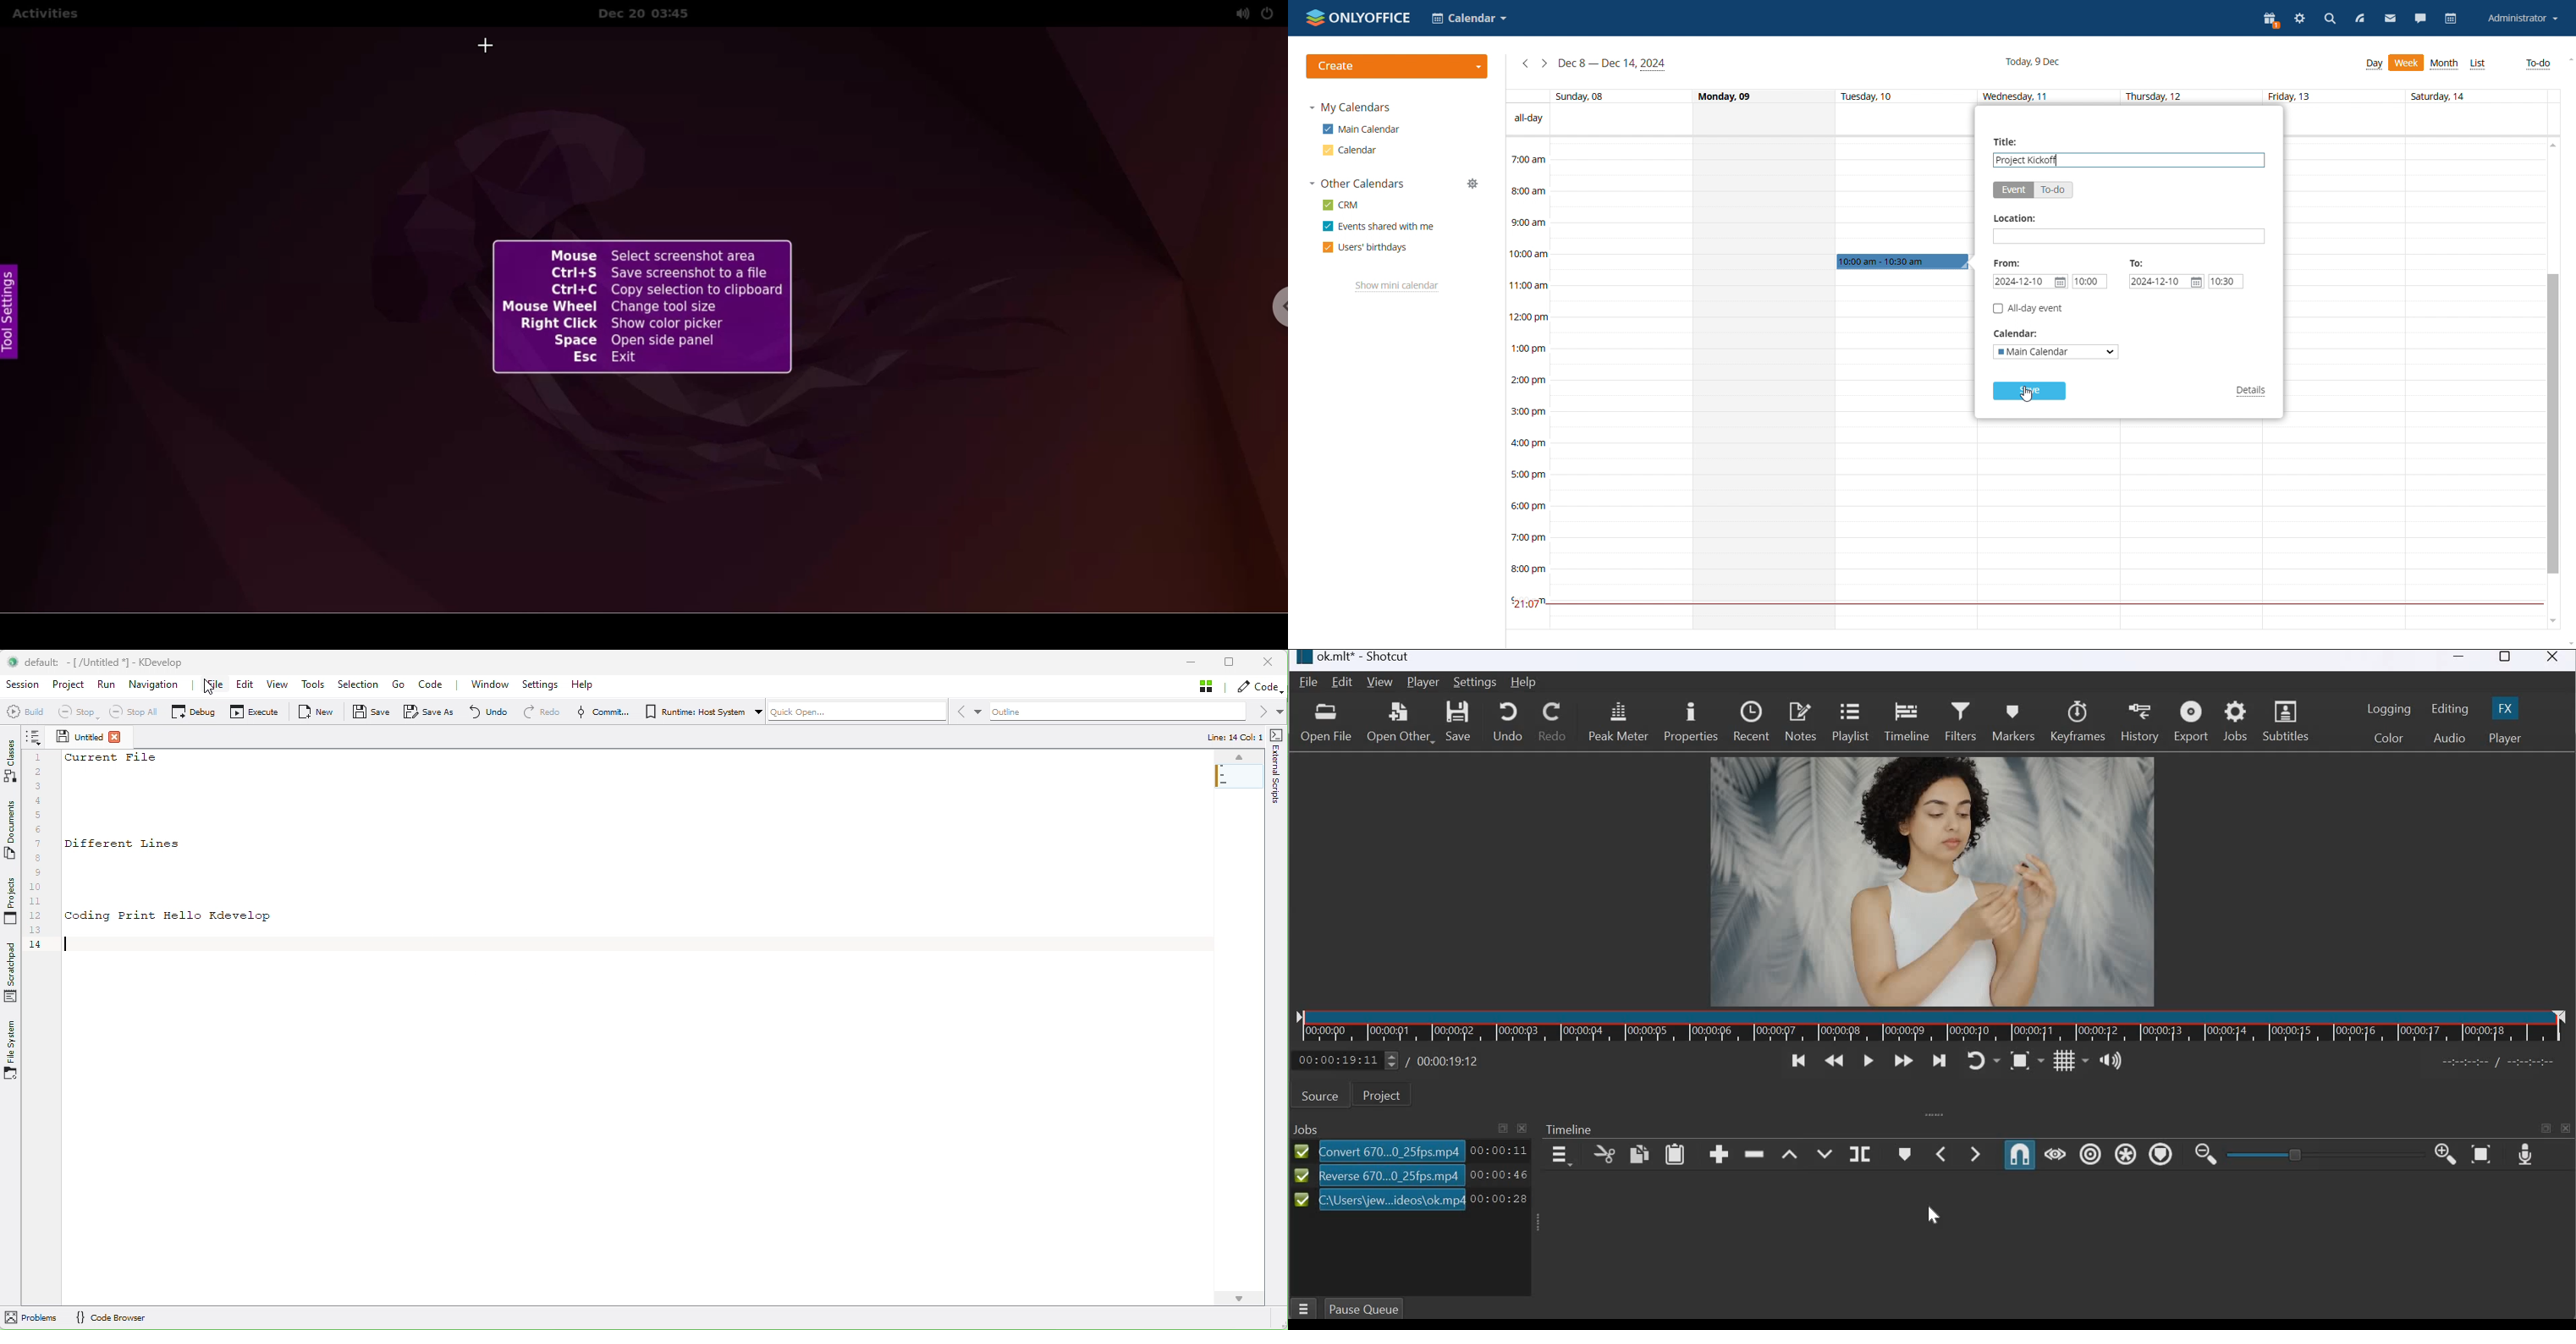  Describe the element at coordinates (1393, 1200) in the screenshot. I see `mp4 file 3` at that location.